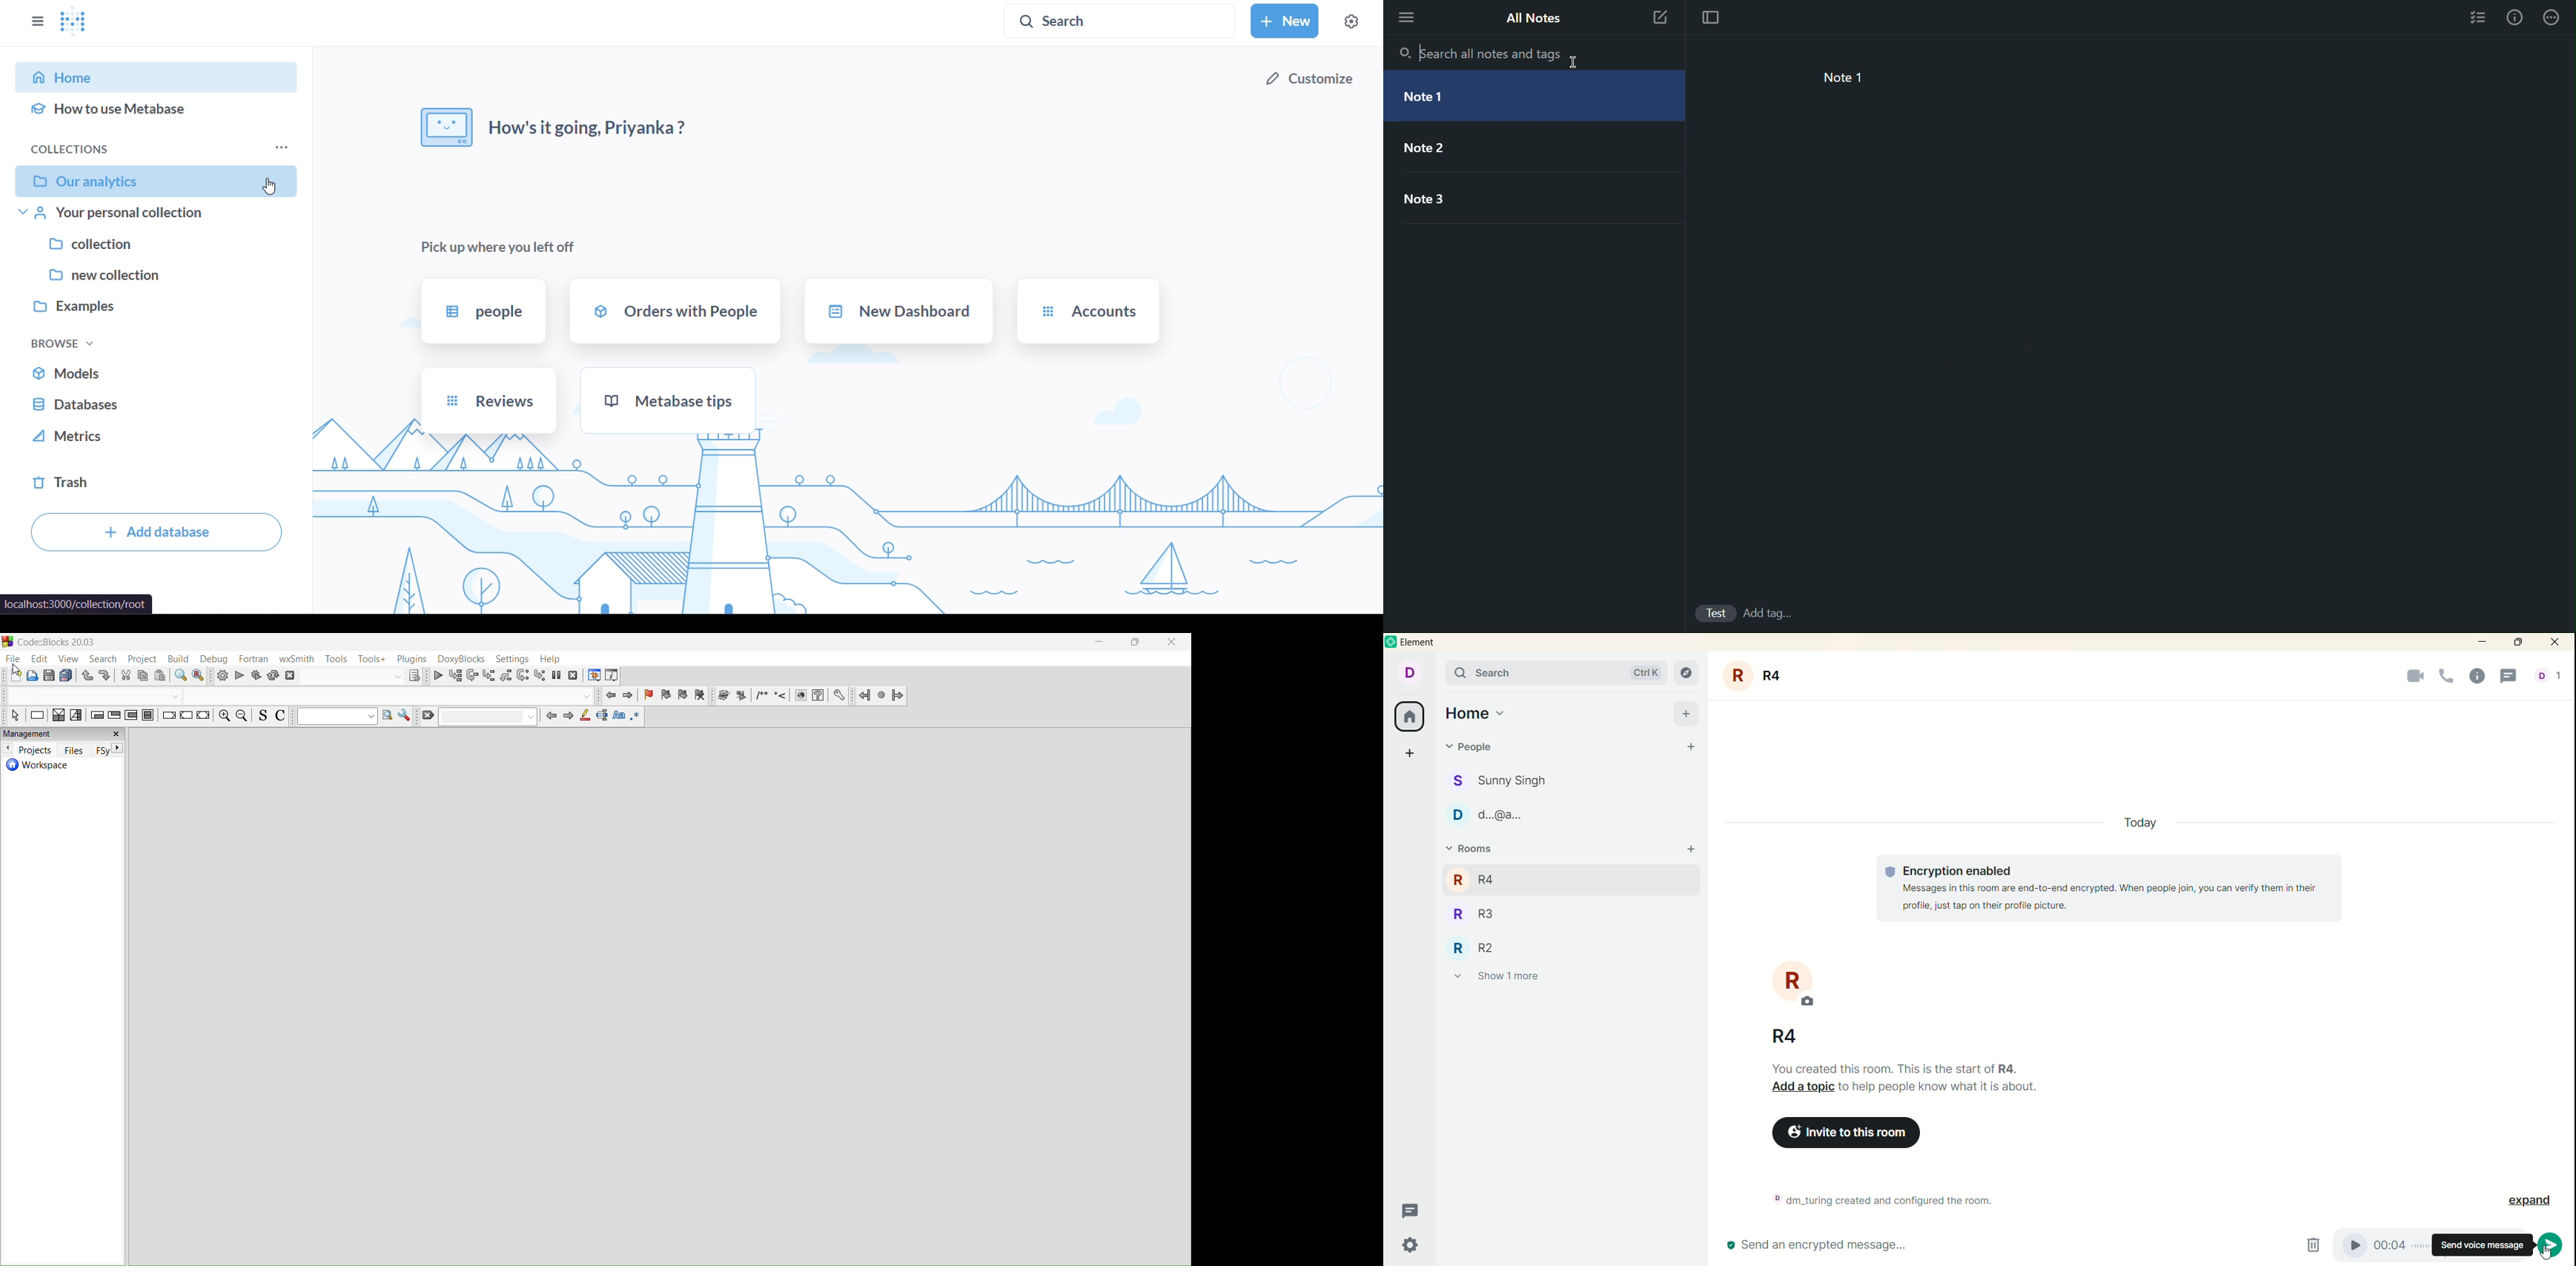 Image resolution: width=2576 pixels, height=1288 pixels. What do you see at coordinates (224, 718) in the screenshot?
I see `zoom in` at bounding box center [224, 718].